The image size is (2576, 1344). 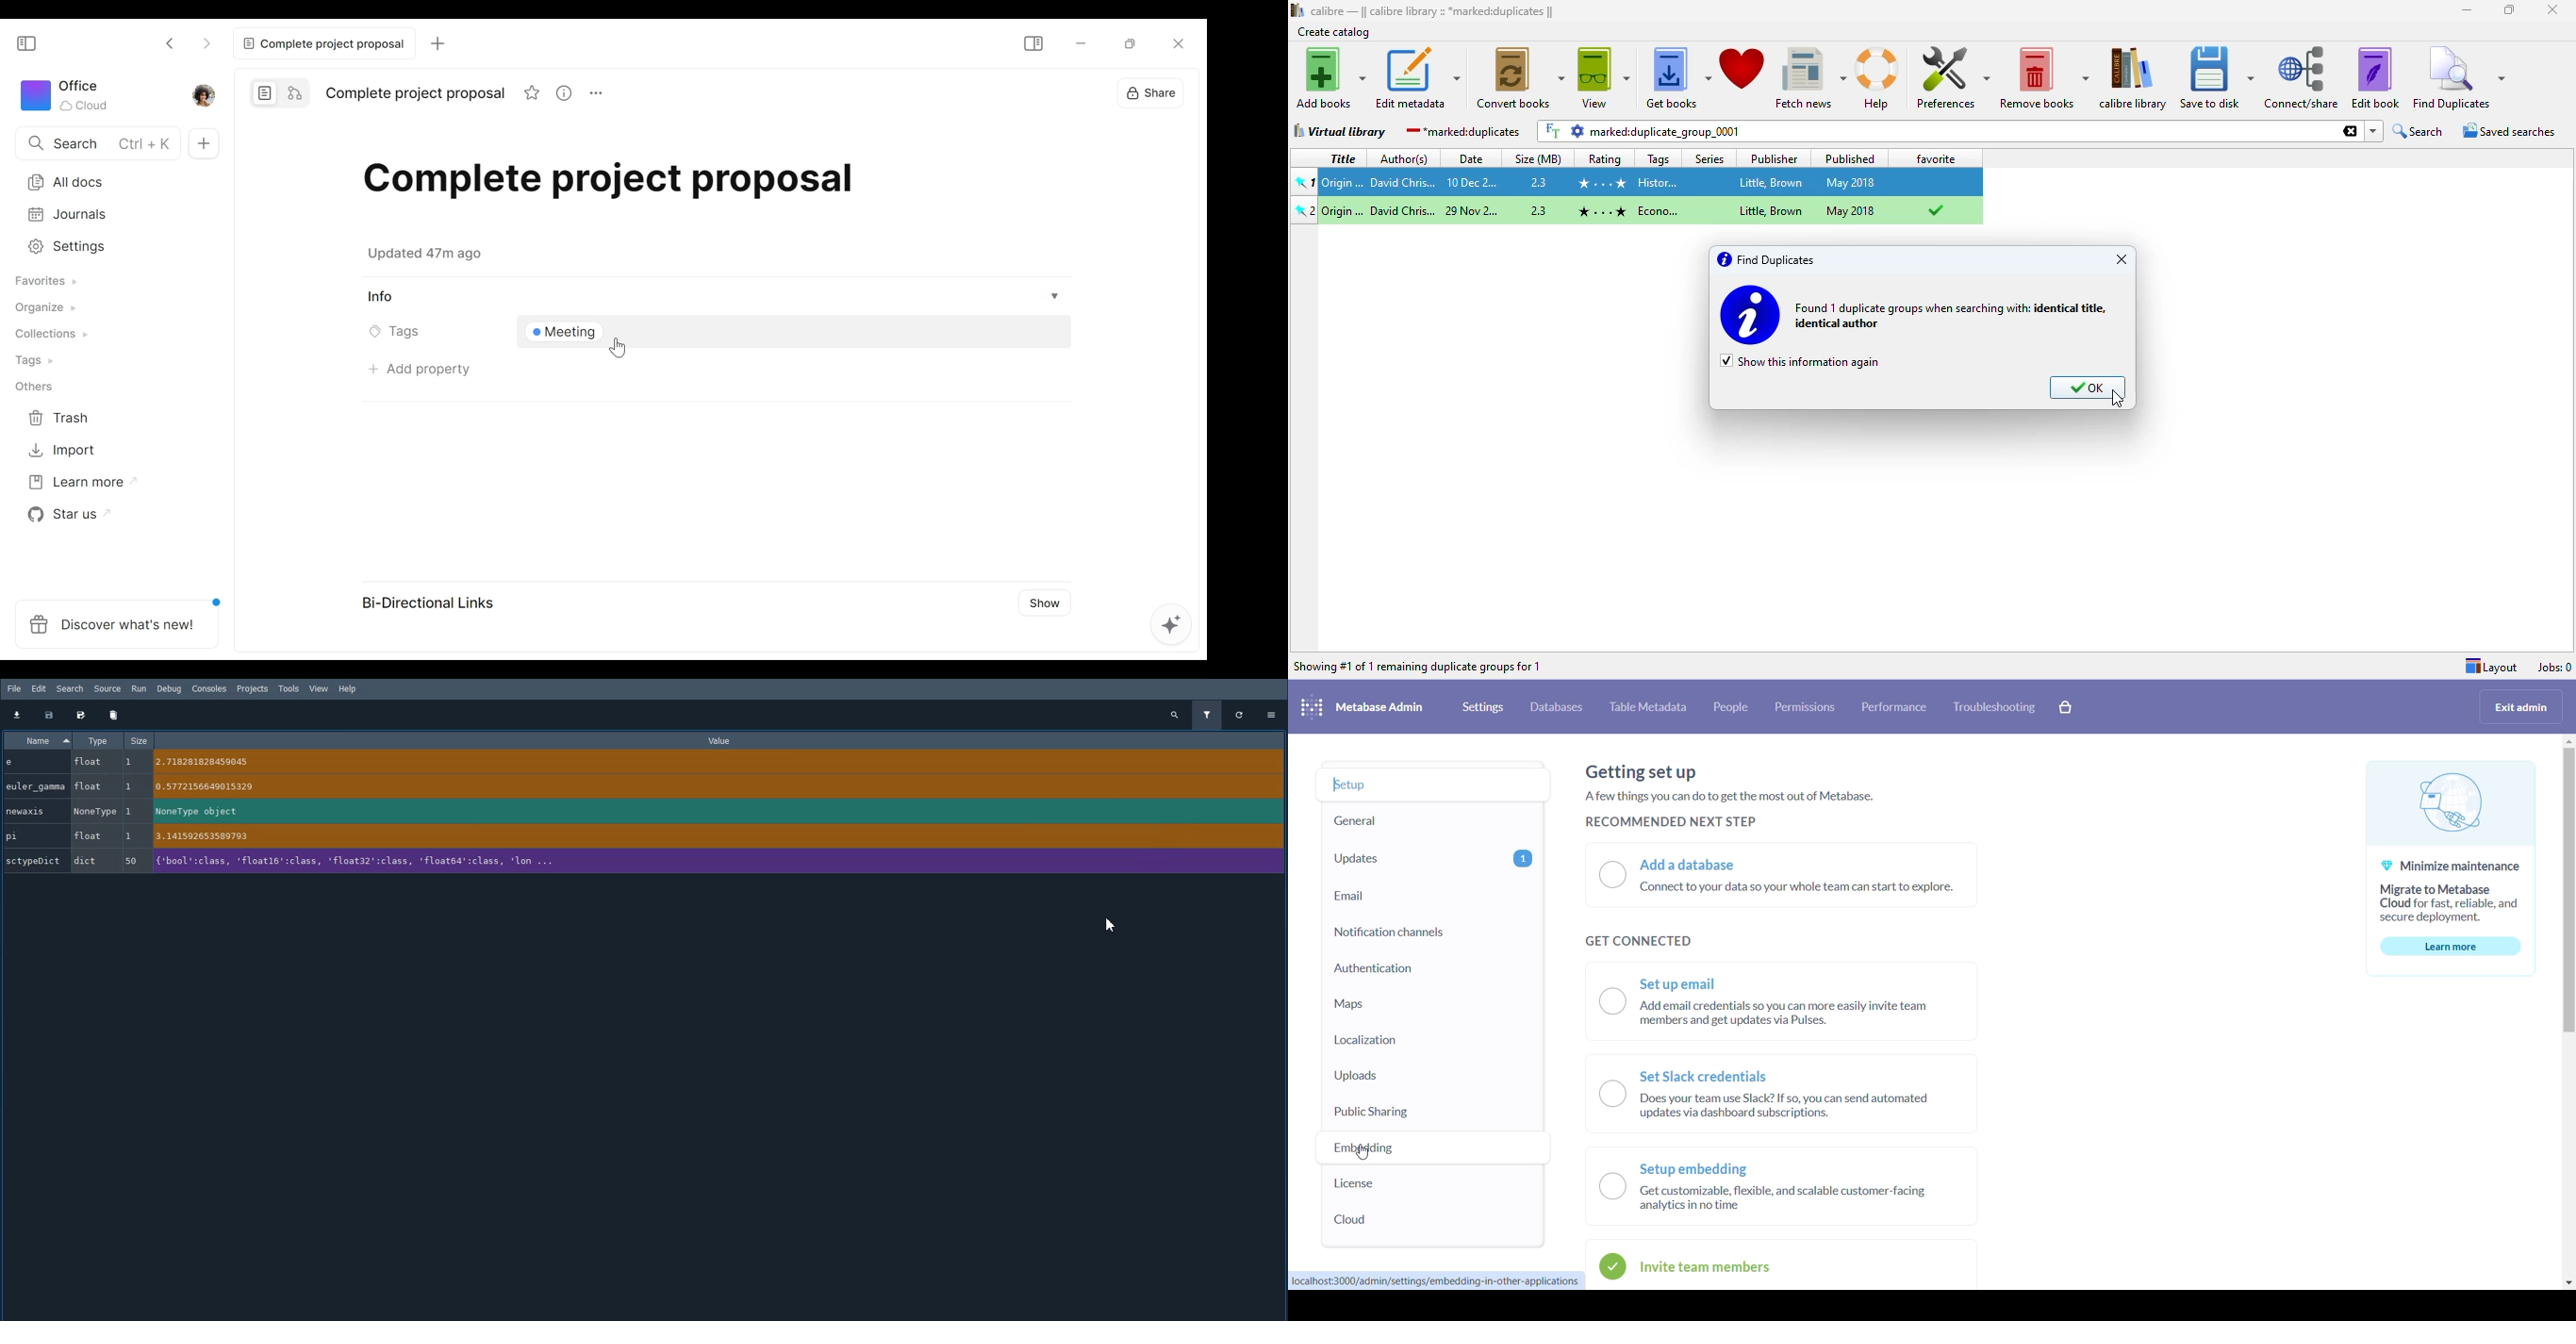 What do you see at coordinates (1476, 157) in the screenshot?
I see `date` at bounding box center [1476, 157].